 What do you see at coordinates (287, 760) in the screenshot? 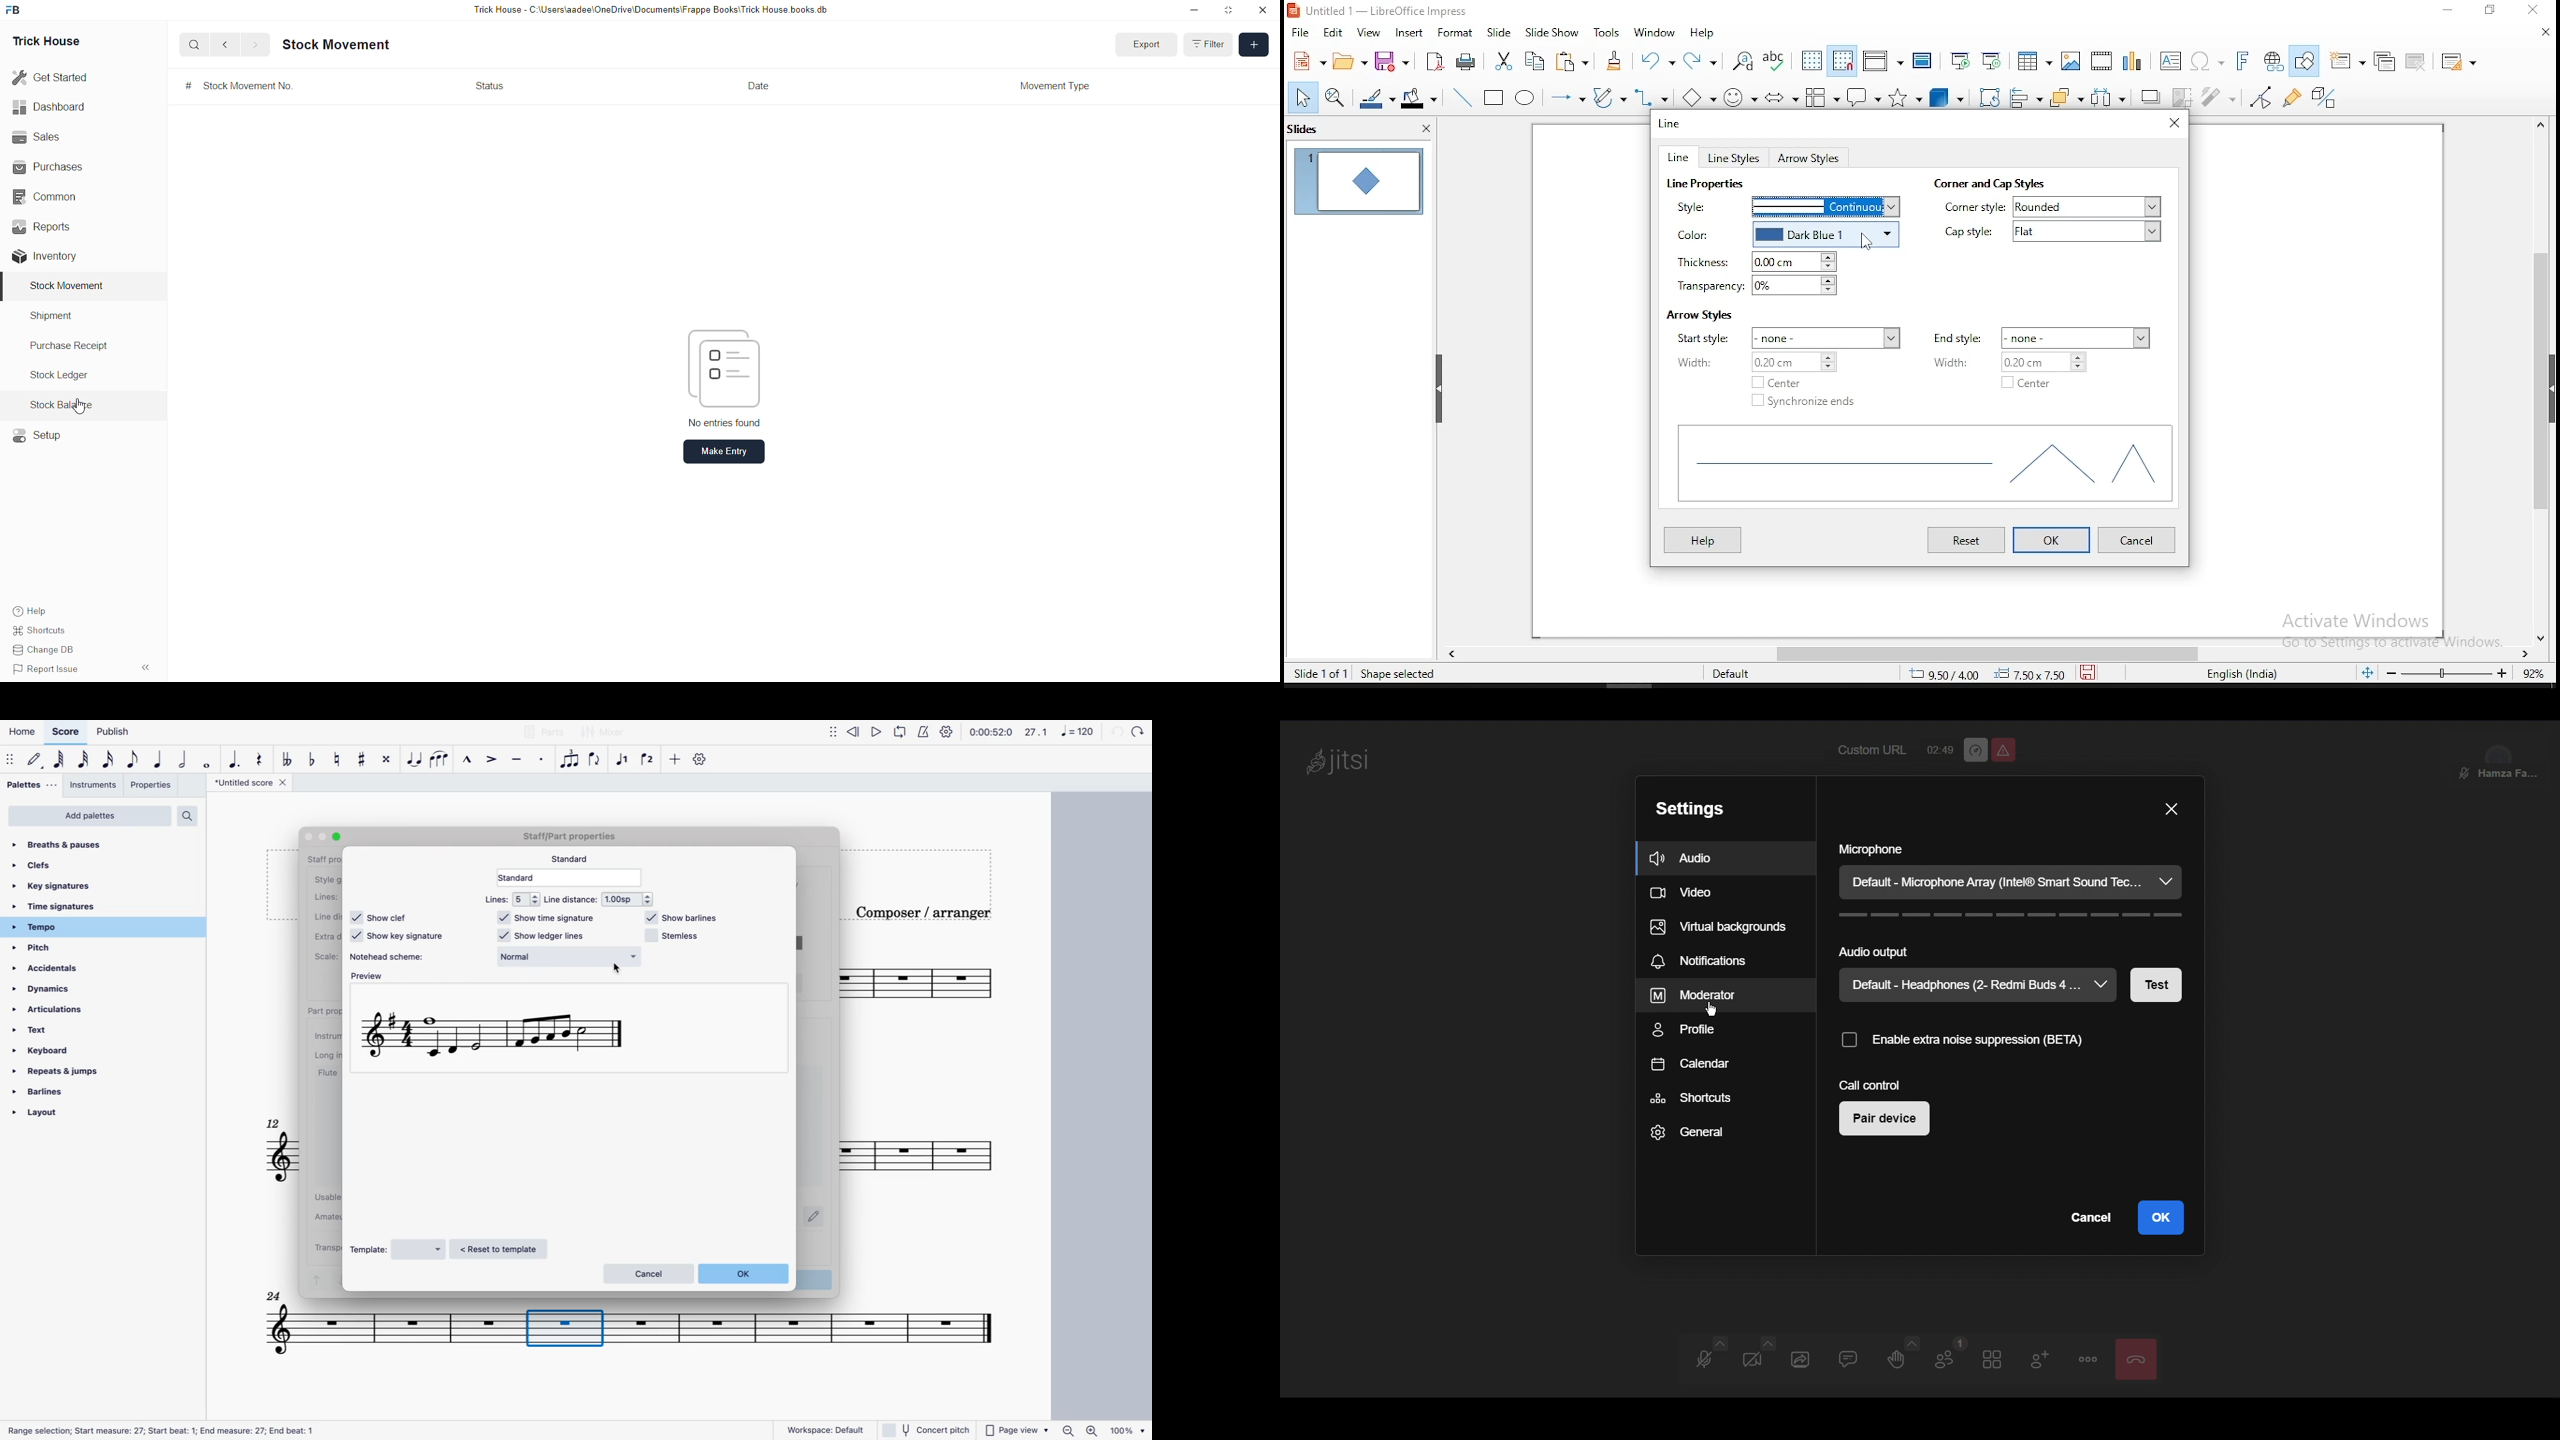
I see `double toggle flat` at bounding box center [287, 760].